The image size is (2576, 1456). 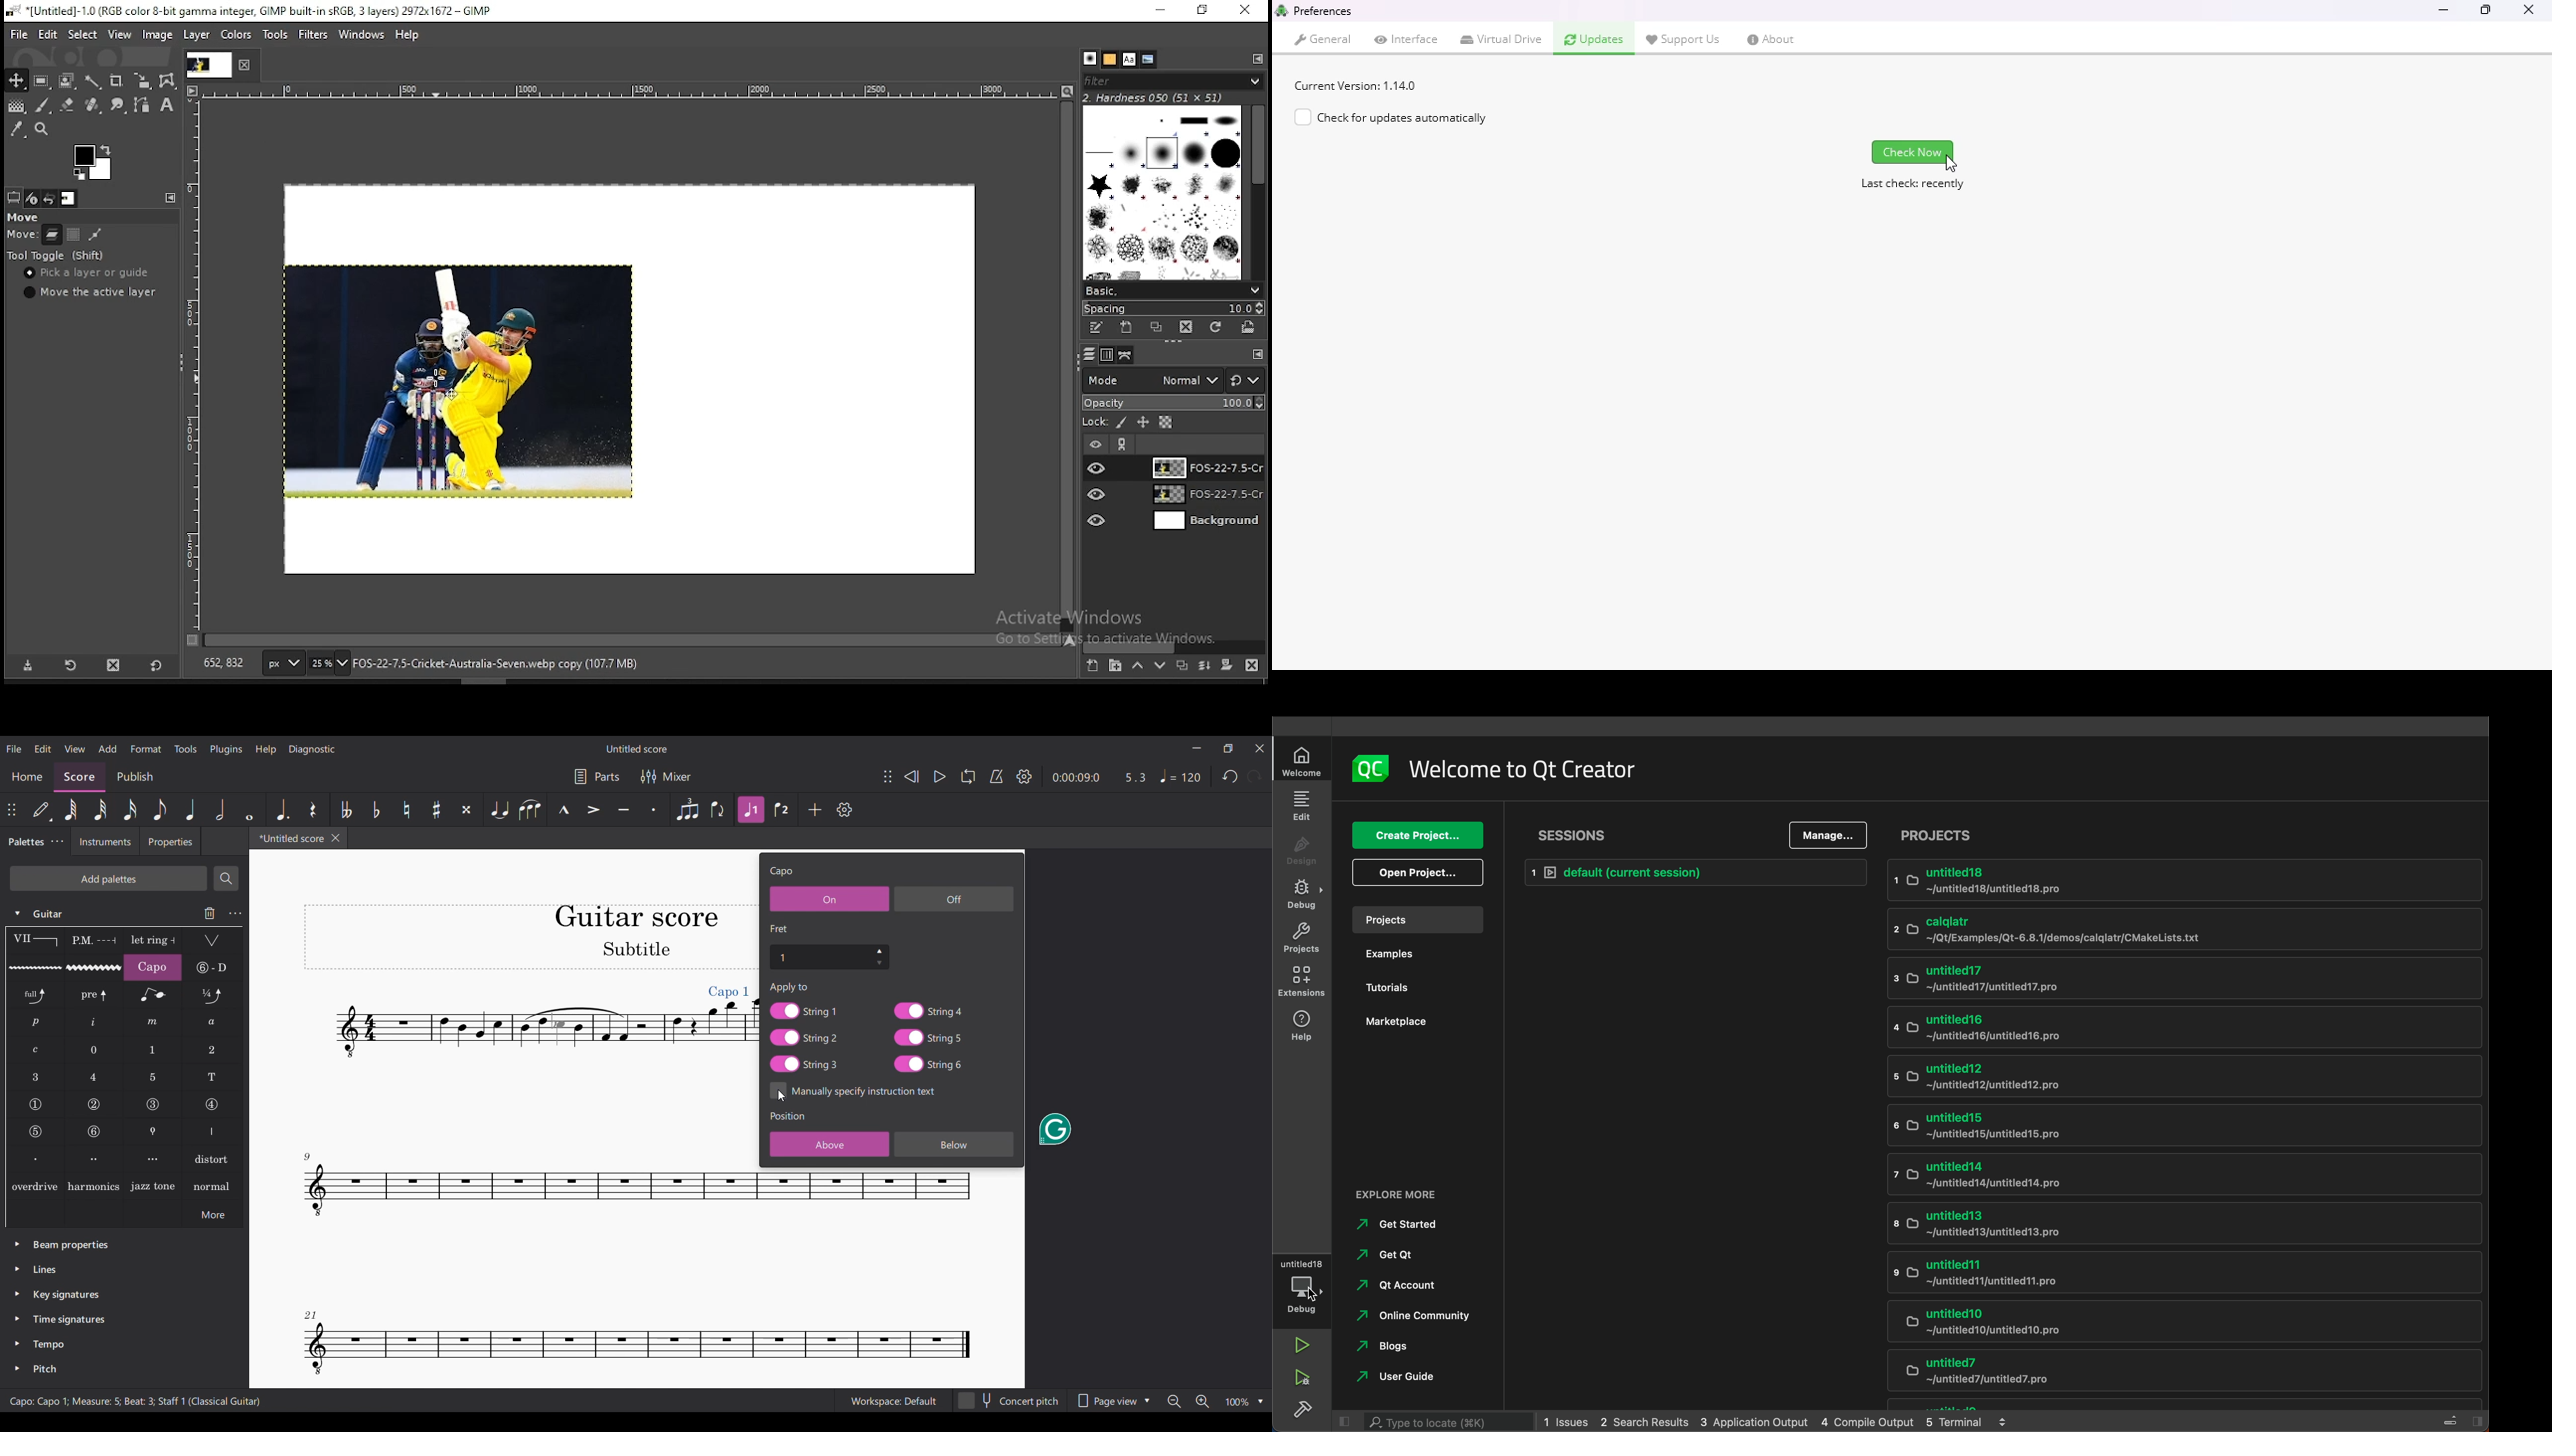 I want to click on Highlighted after current selection, so click(x=752, y=810).